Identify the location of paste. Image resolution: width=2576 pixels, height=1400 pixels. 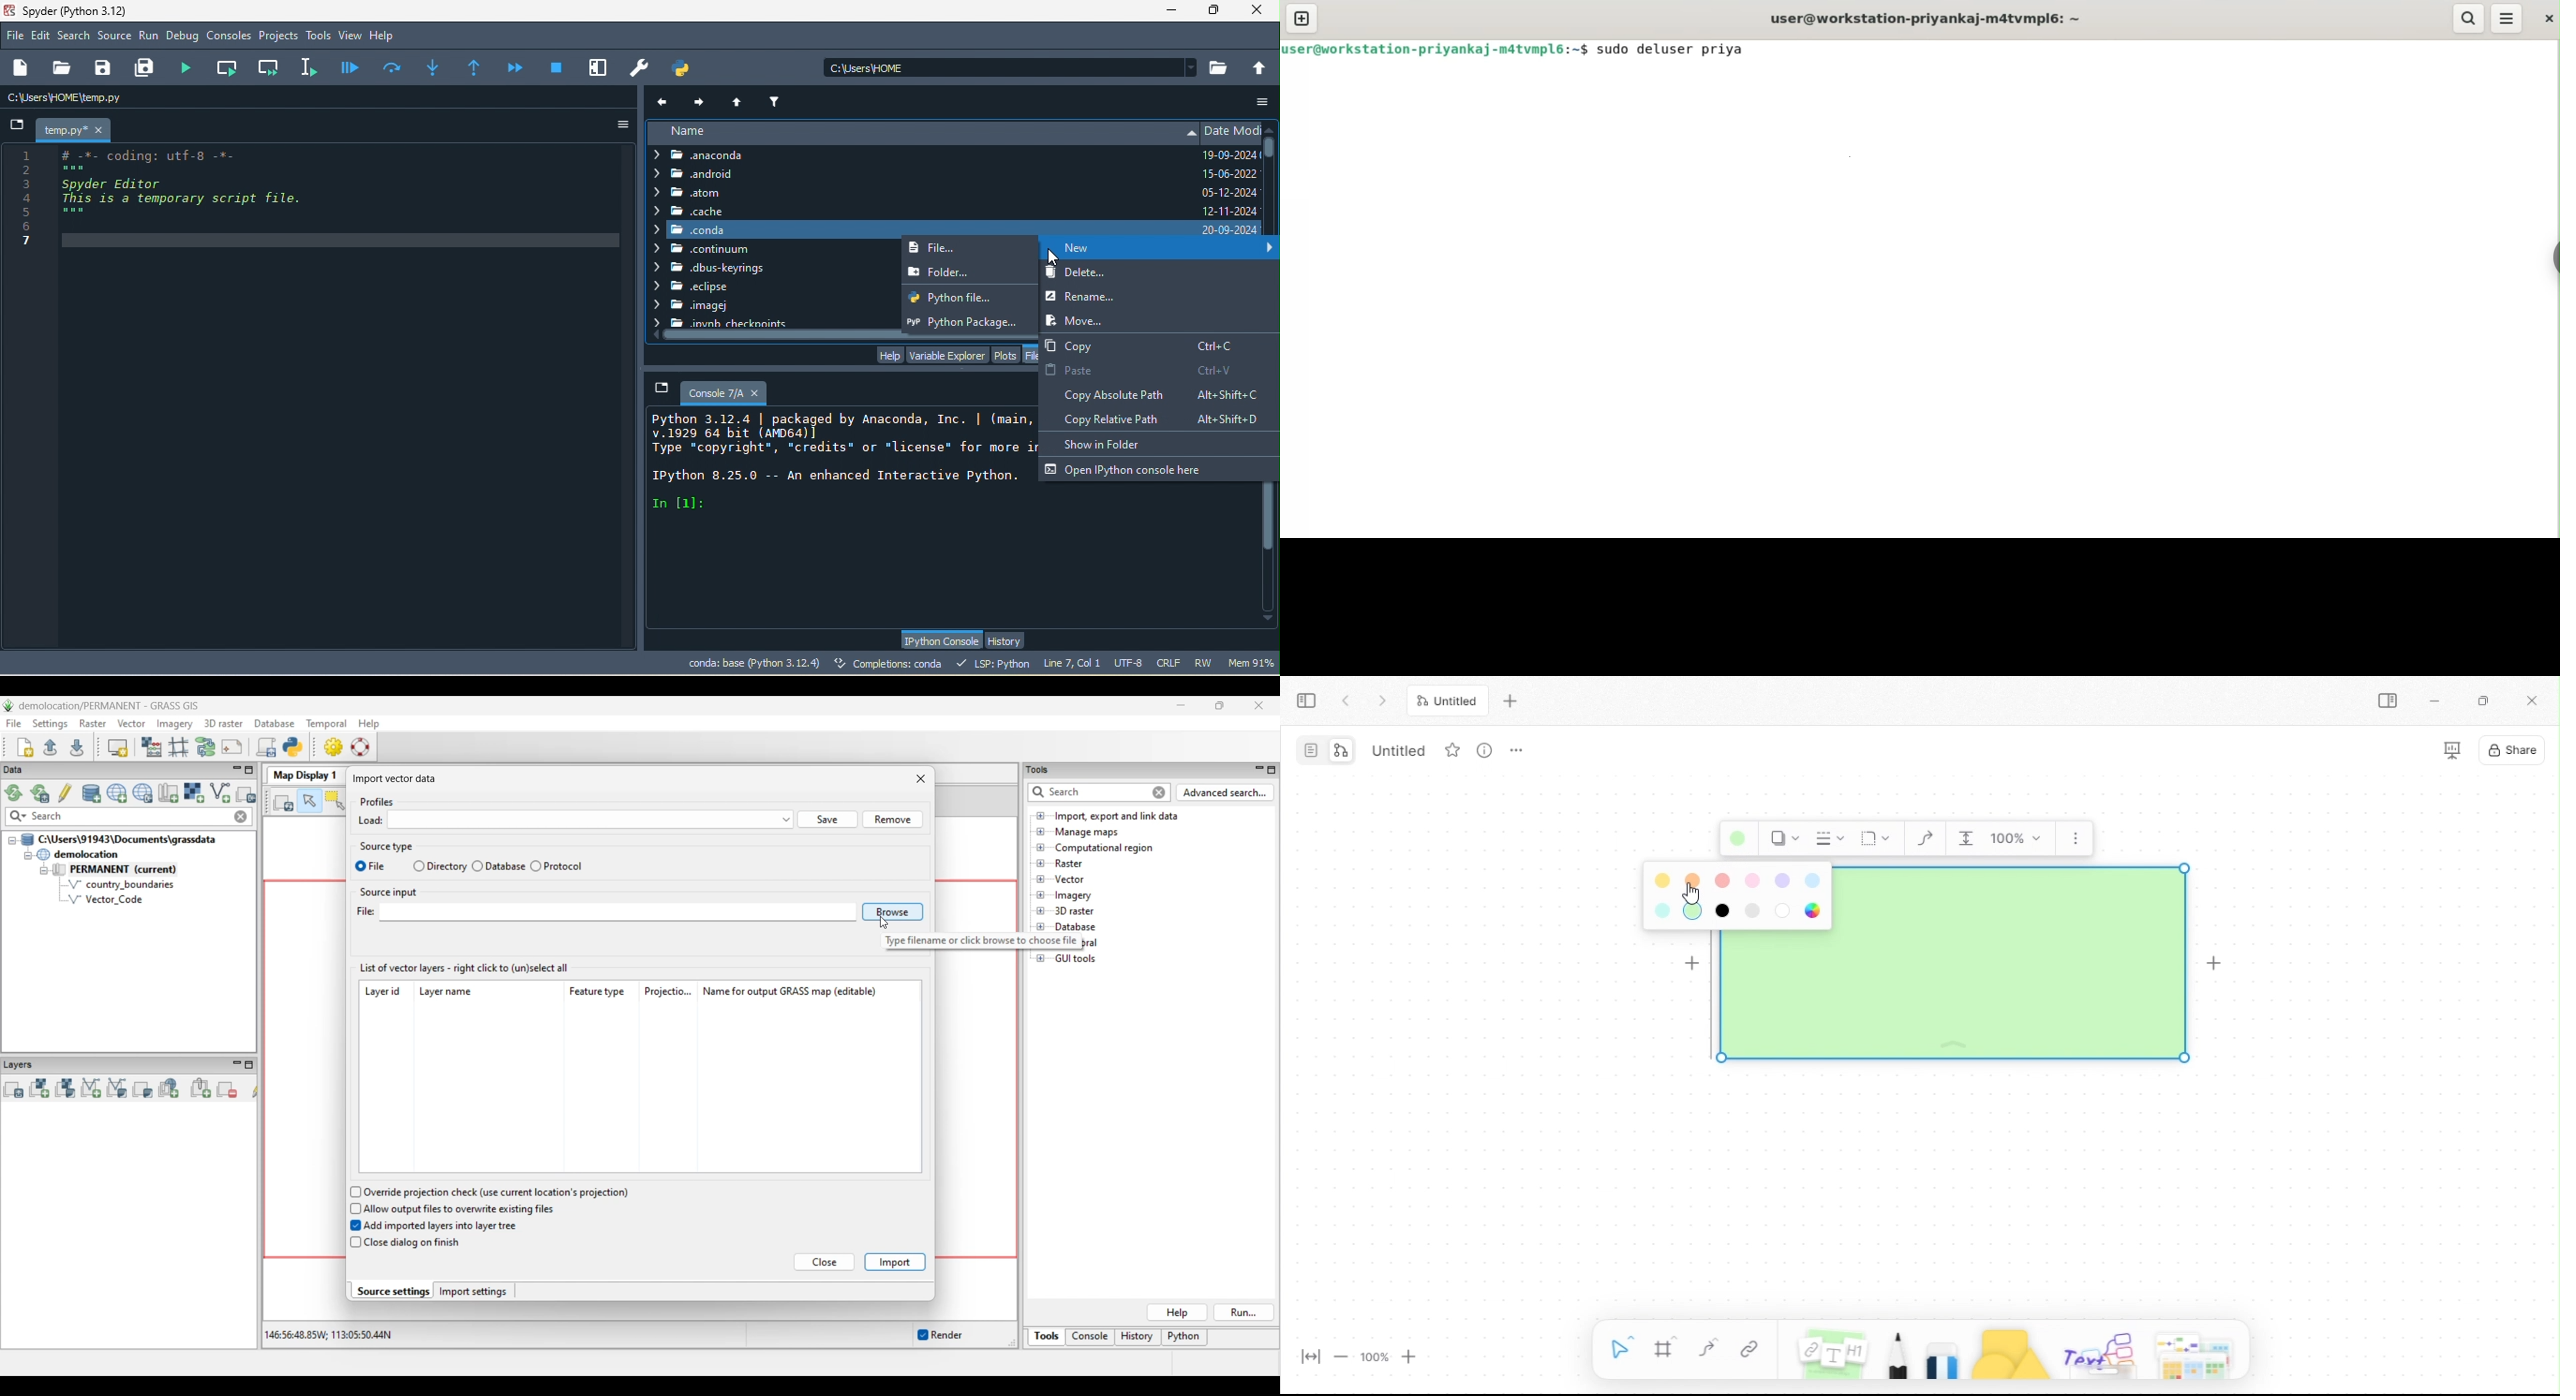
(1139, 370).